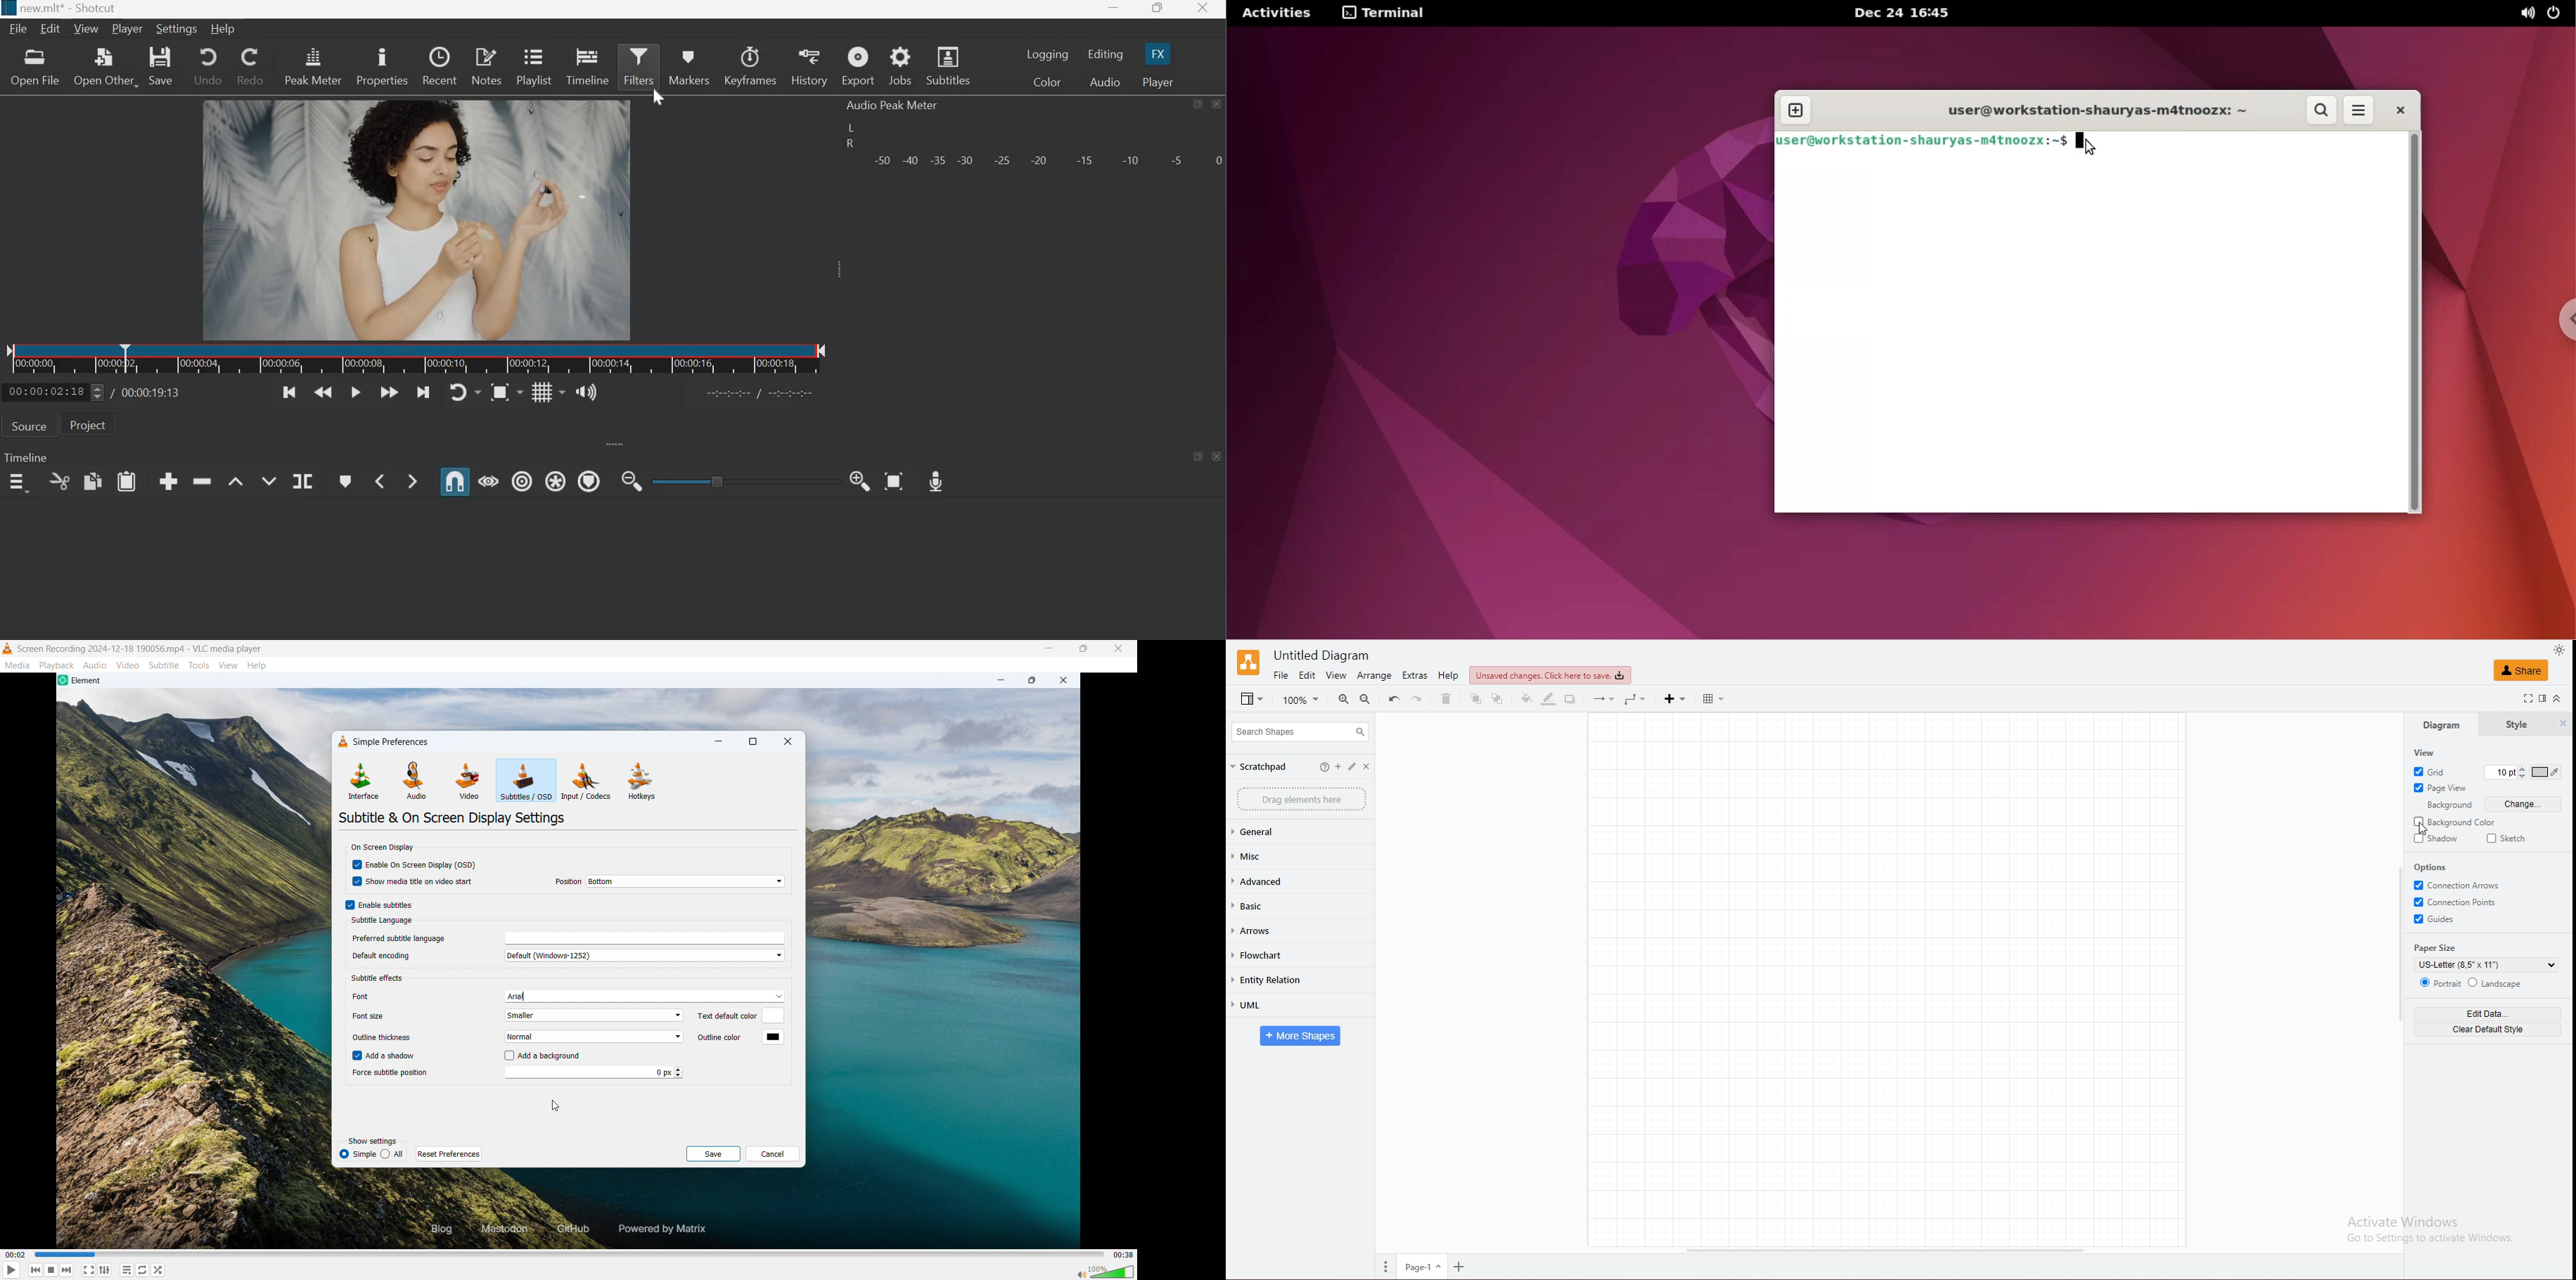  What do you see at coordinates (95, 664) in the screenshot?
I see `audio` at bounding box center [95, 664].